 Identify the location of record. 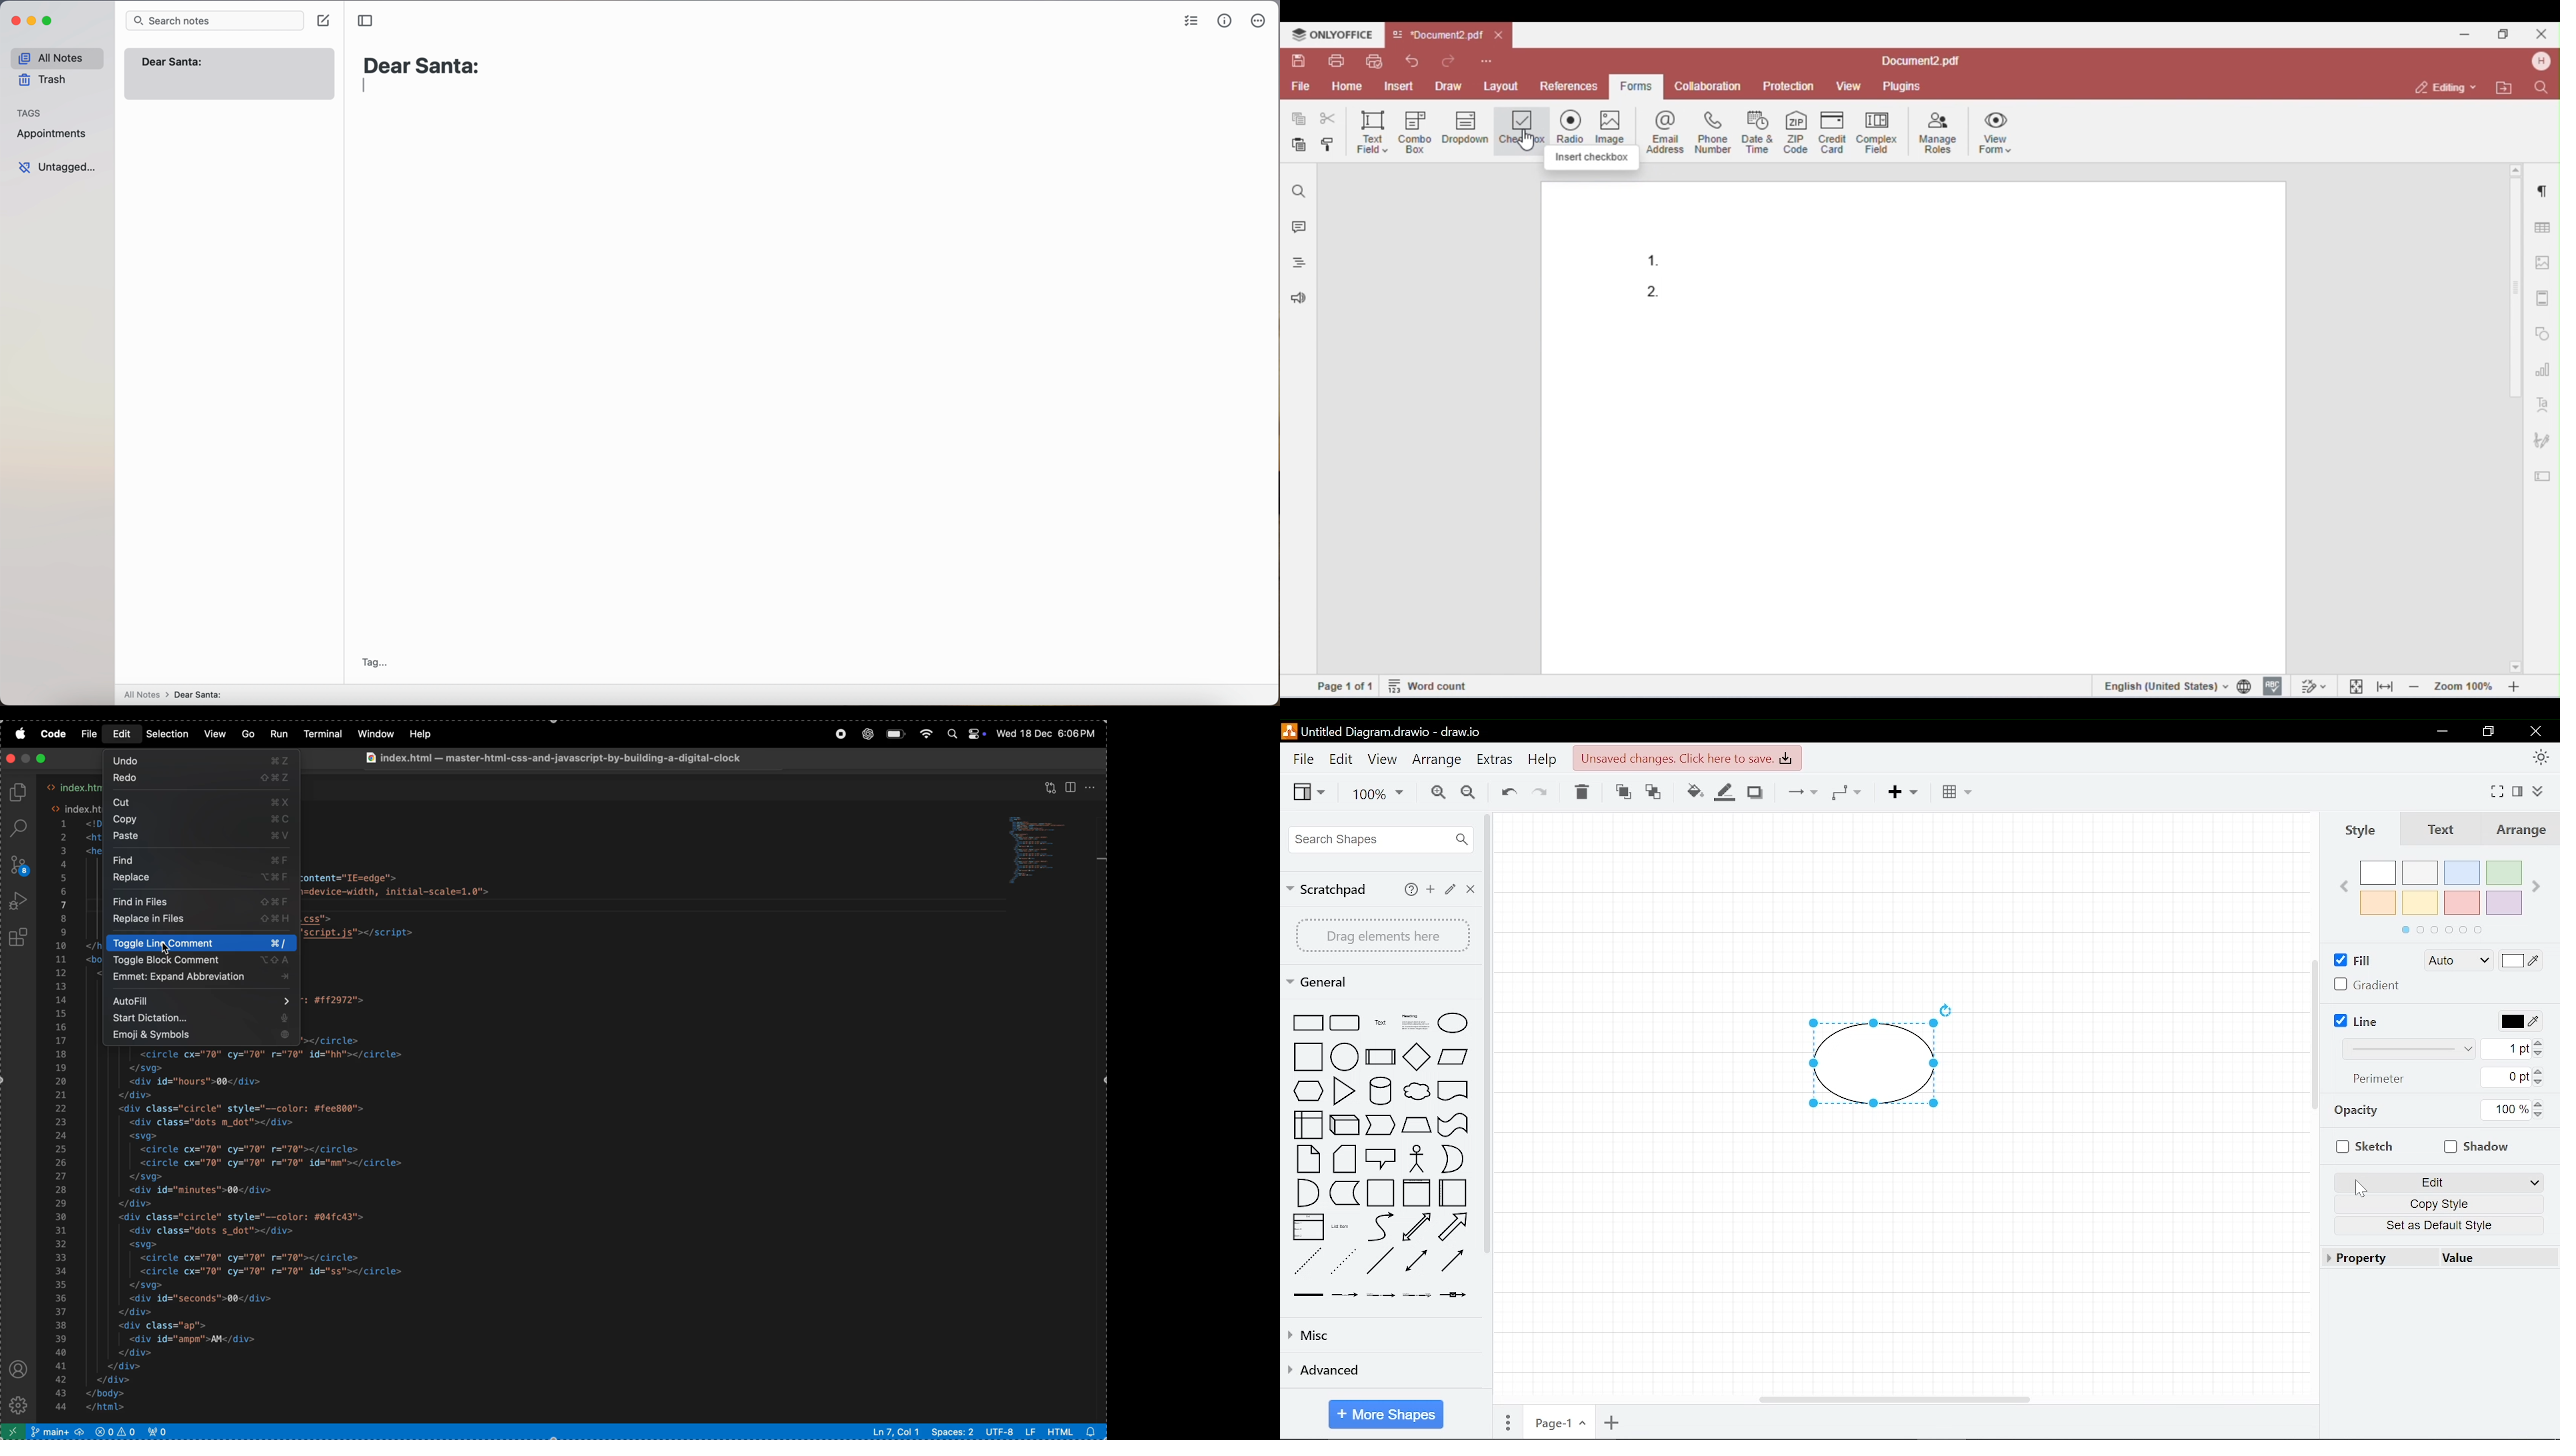
(837, 734).